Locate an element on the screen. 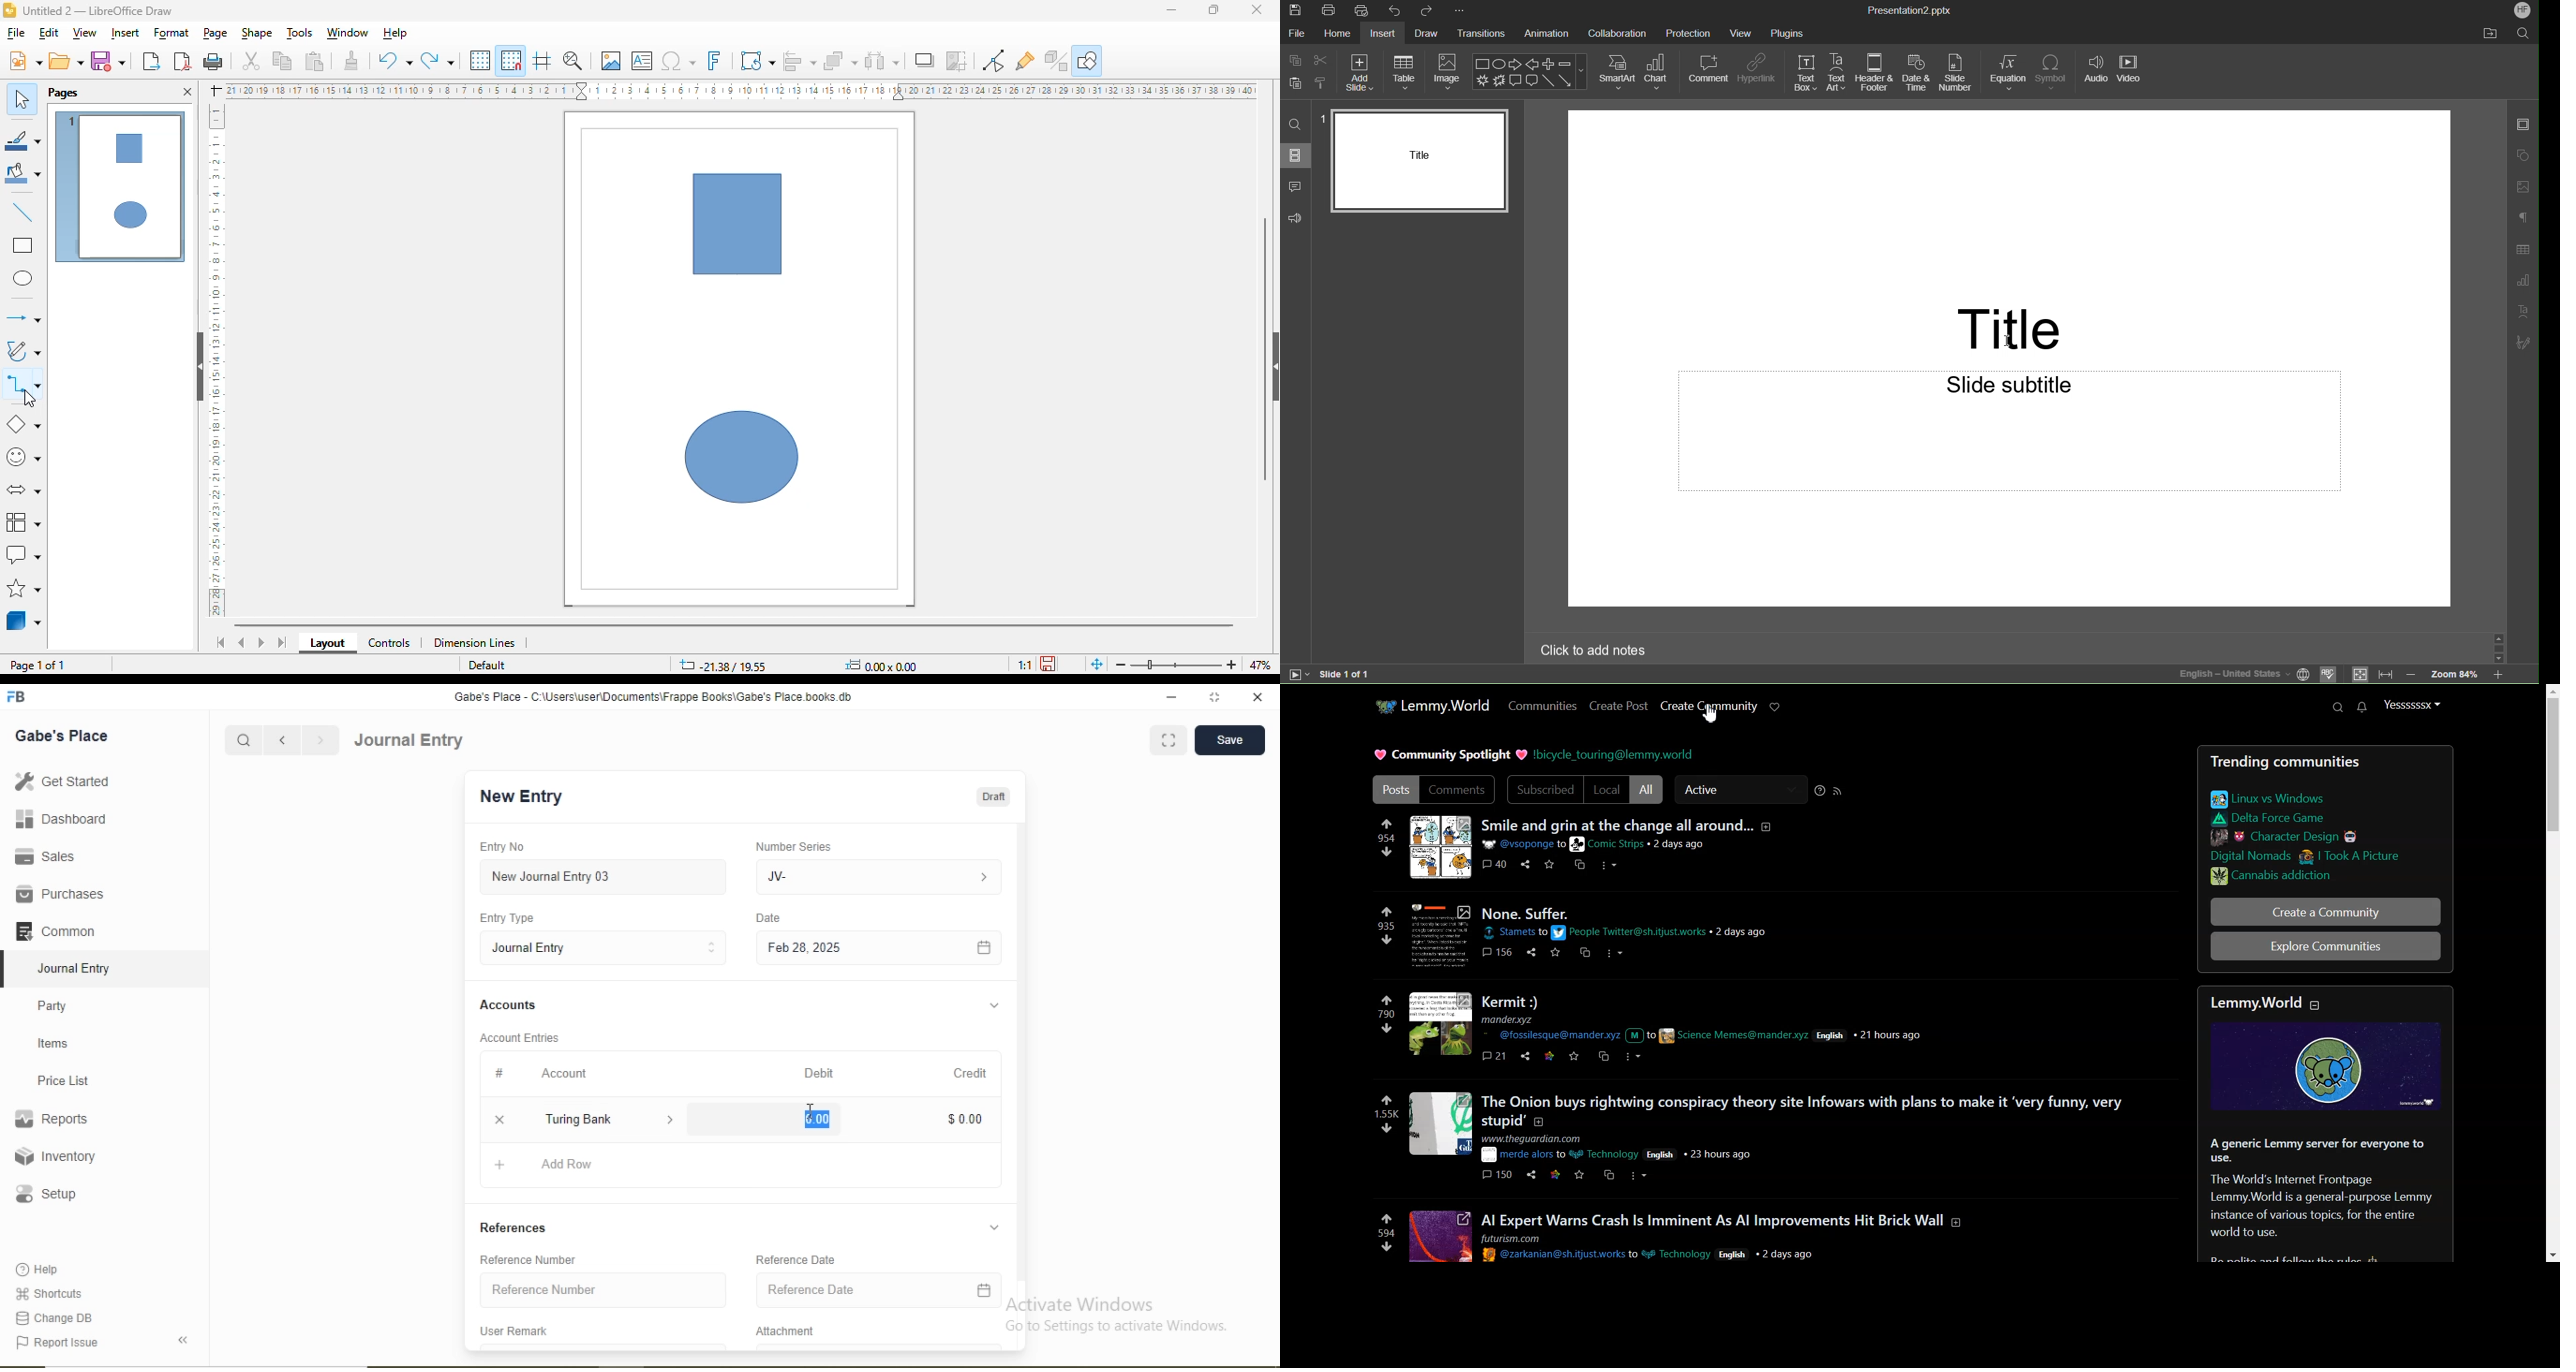  Transitions is located at coordinates (1483, 33).